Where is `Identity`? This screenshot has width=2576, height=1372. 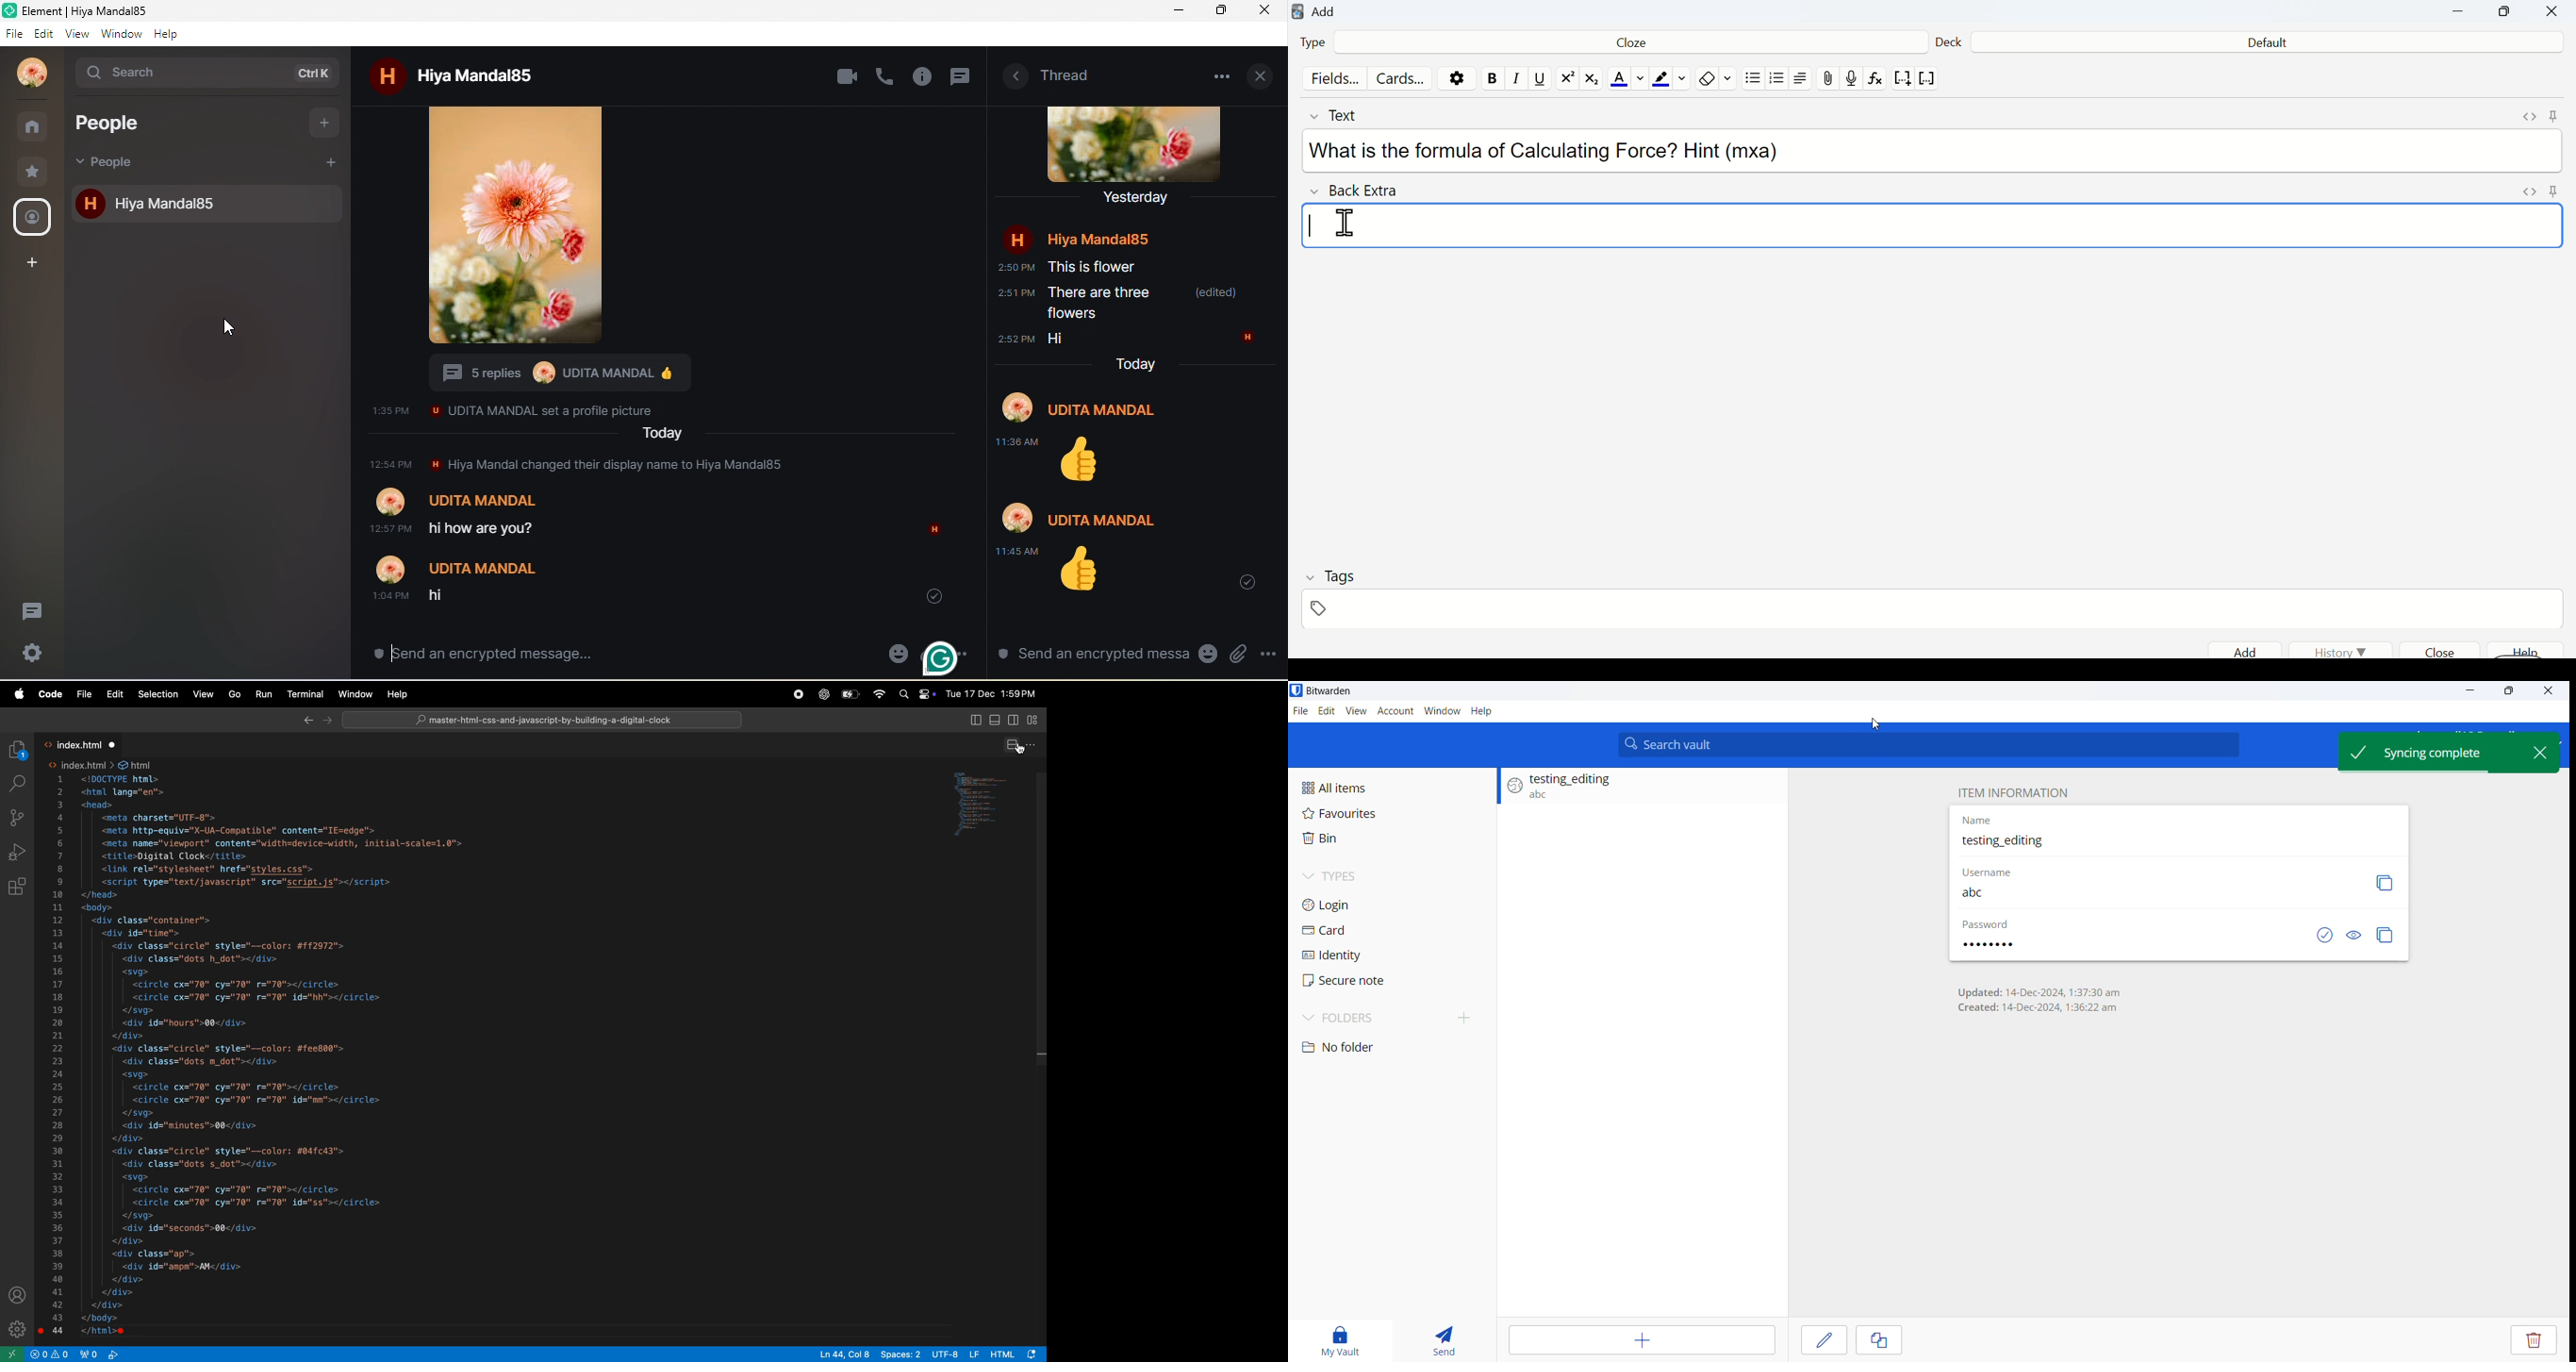 Identity is located at coordinates (1371, 954).